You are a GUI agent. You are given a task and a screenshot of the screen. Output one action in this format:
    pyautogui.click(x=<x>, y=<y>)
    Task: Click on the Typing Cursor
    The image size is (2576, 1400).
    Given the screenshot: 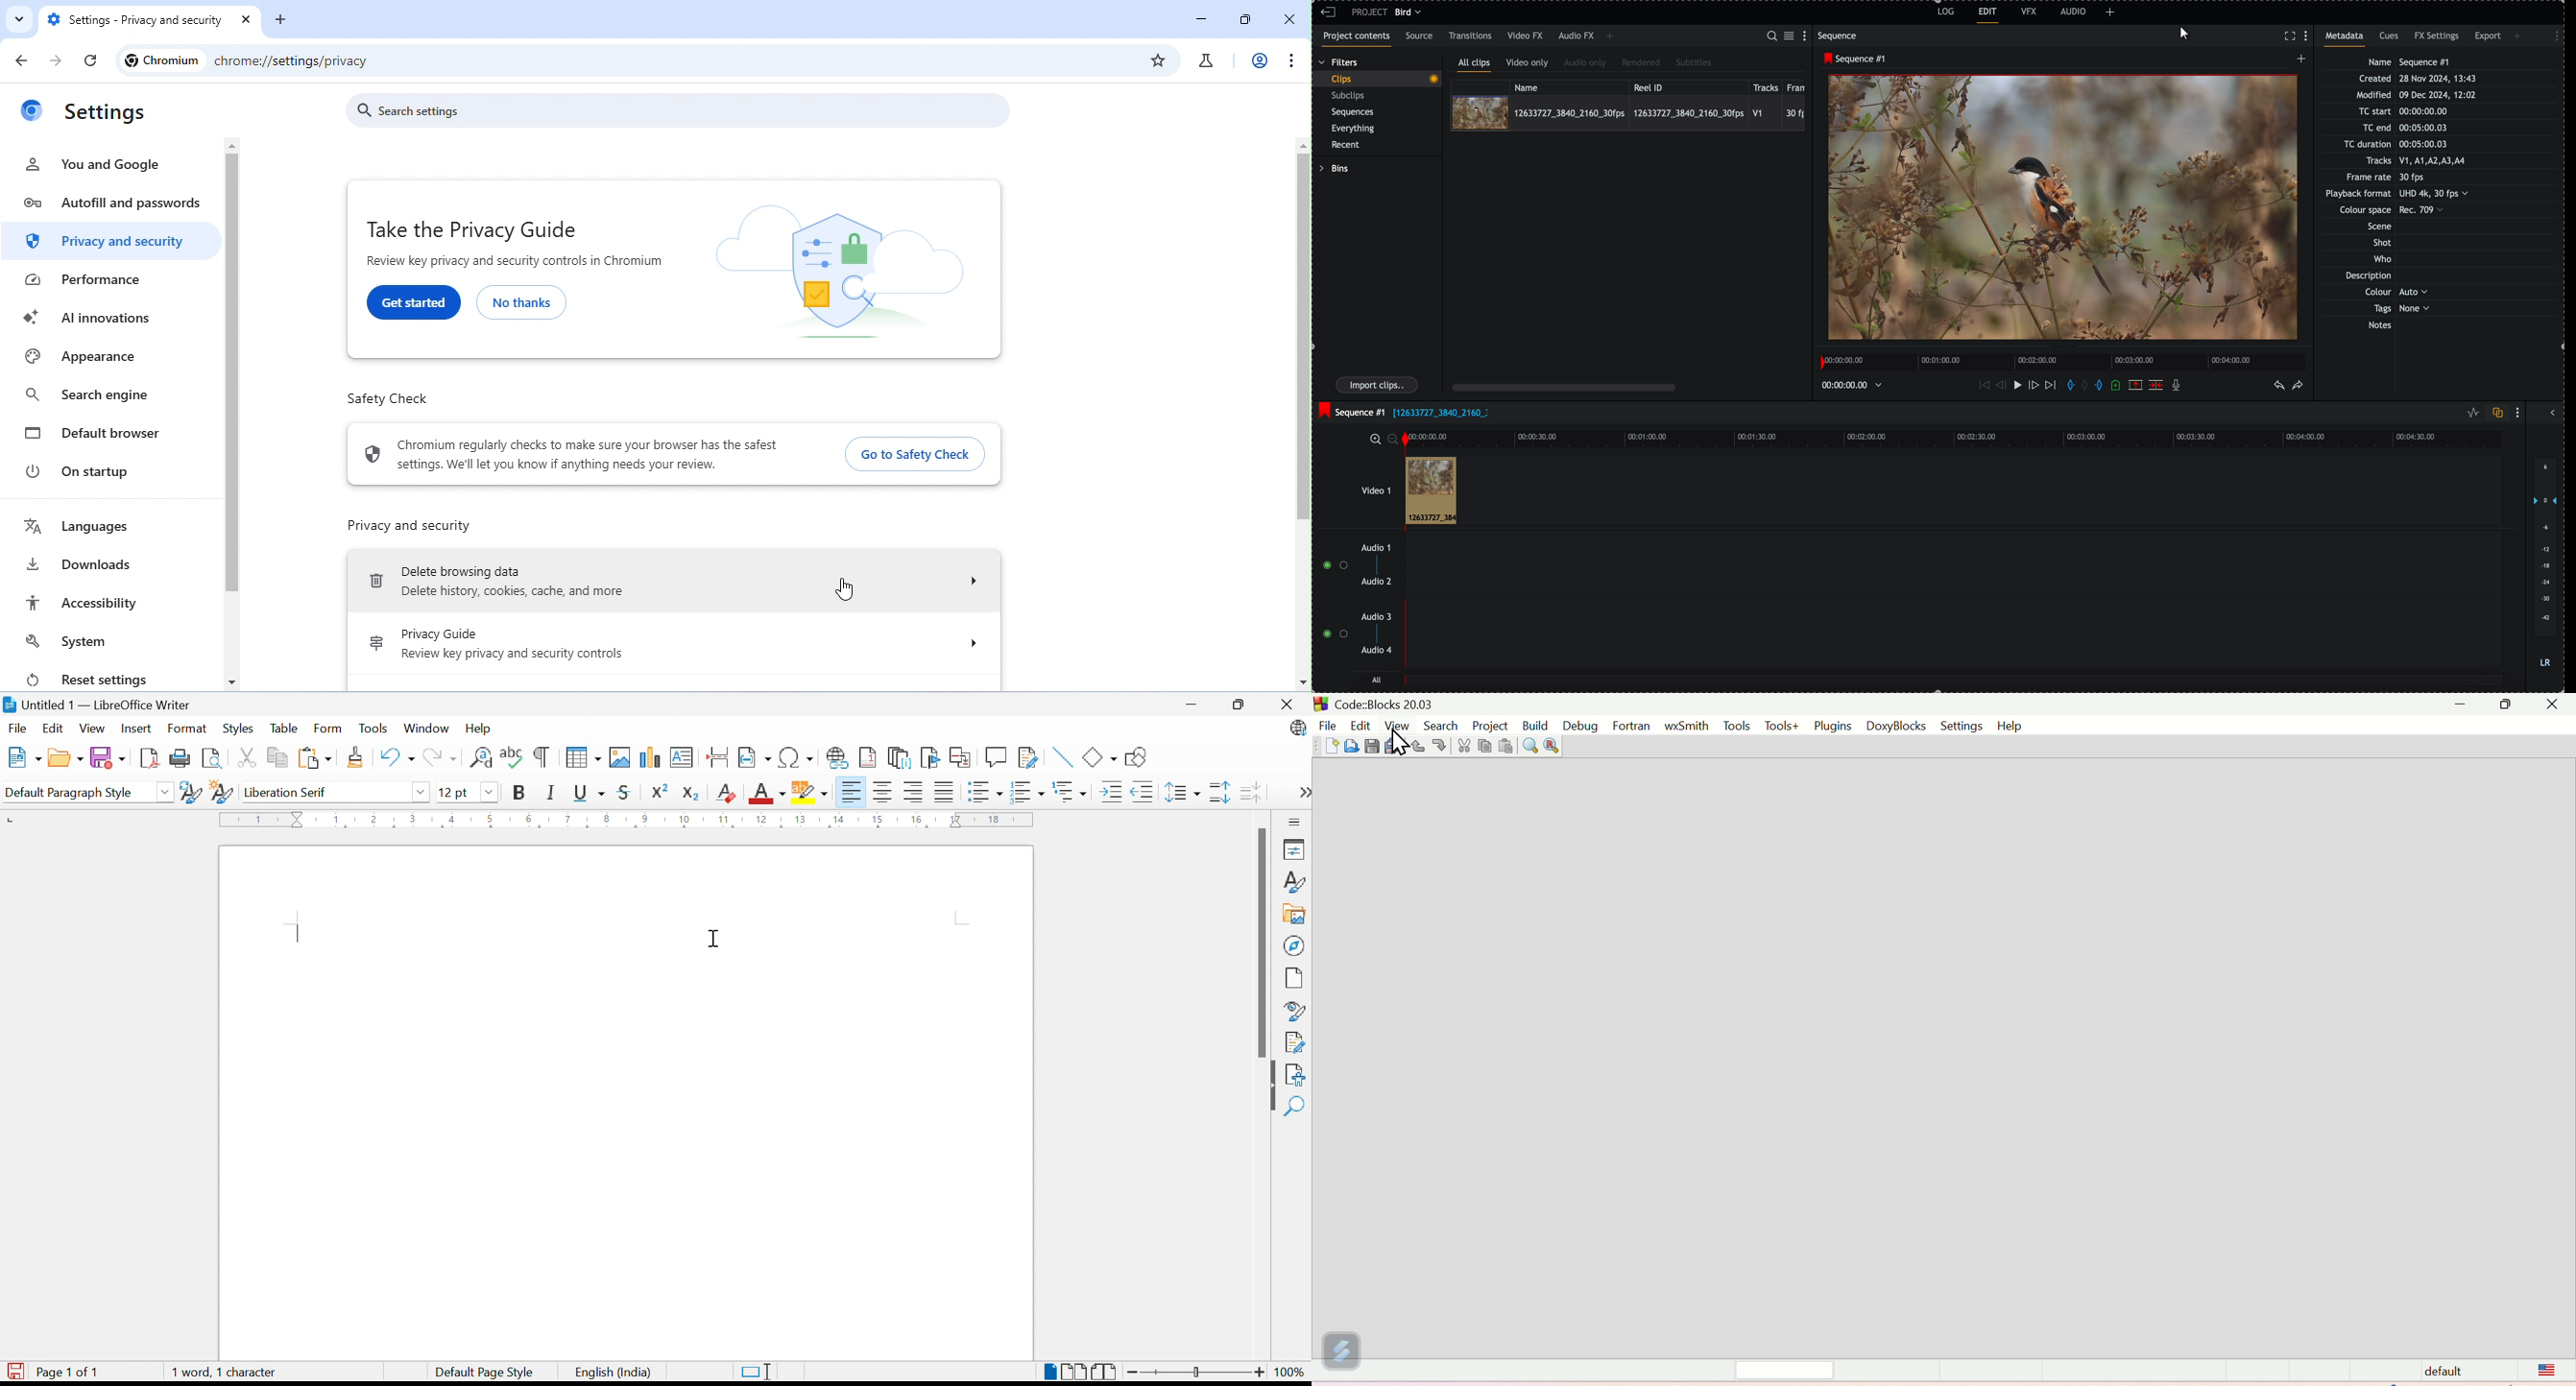 What is the action you would take?
    pyautogui.click(x=298, y=933)
    